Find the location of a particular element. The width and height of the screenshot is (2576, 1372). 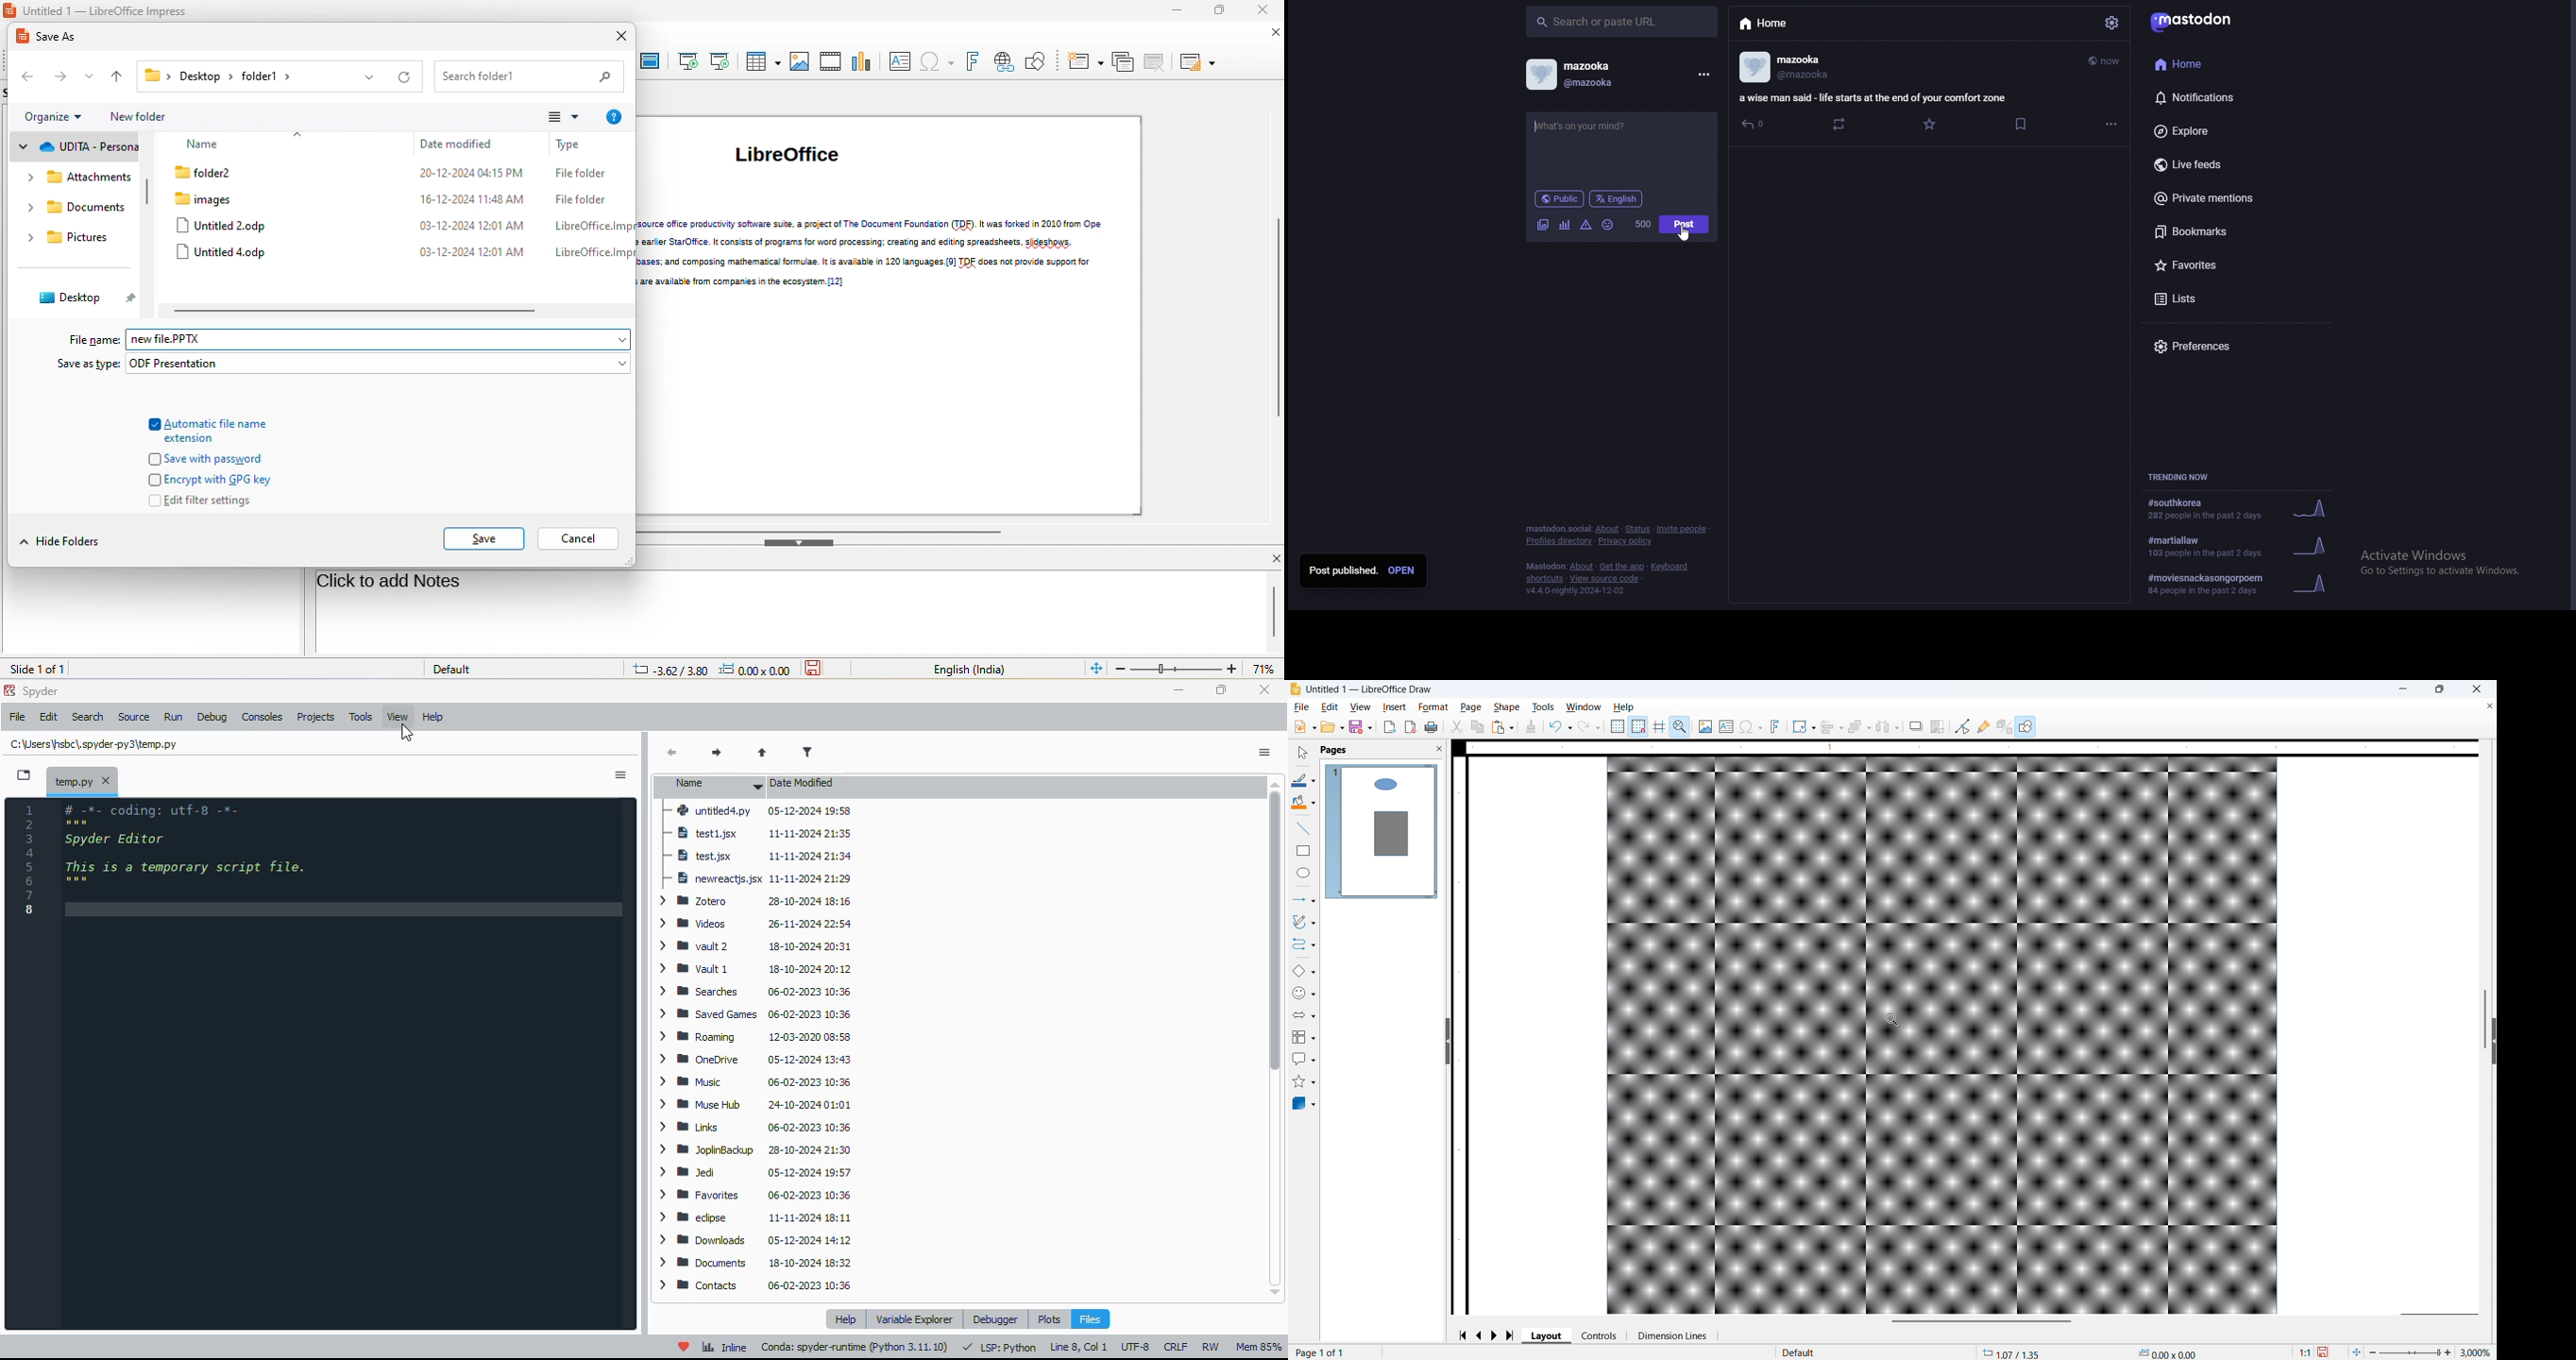

status is located at coordinates (1619, 148).